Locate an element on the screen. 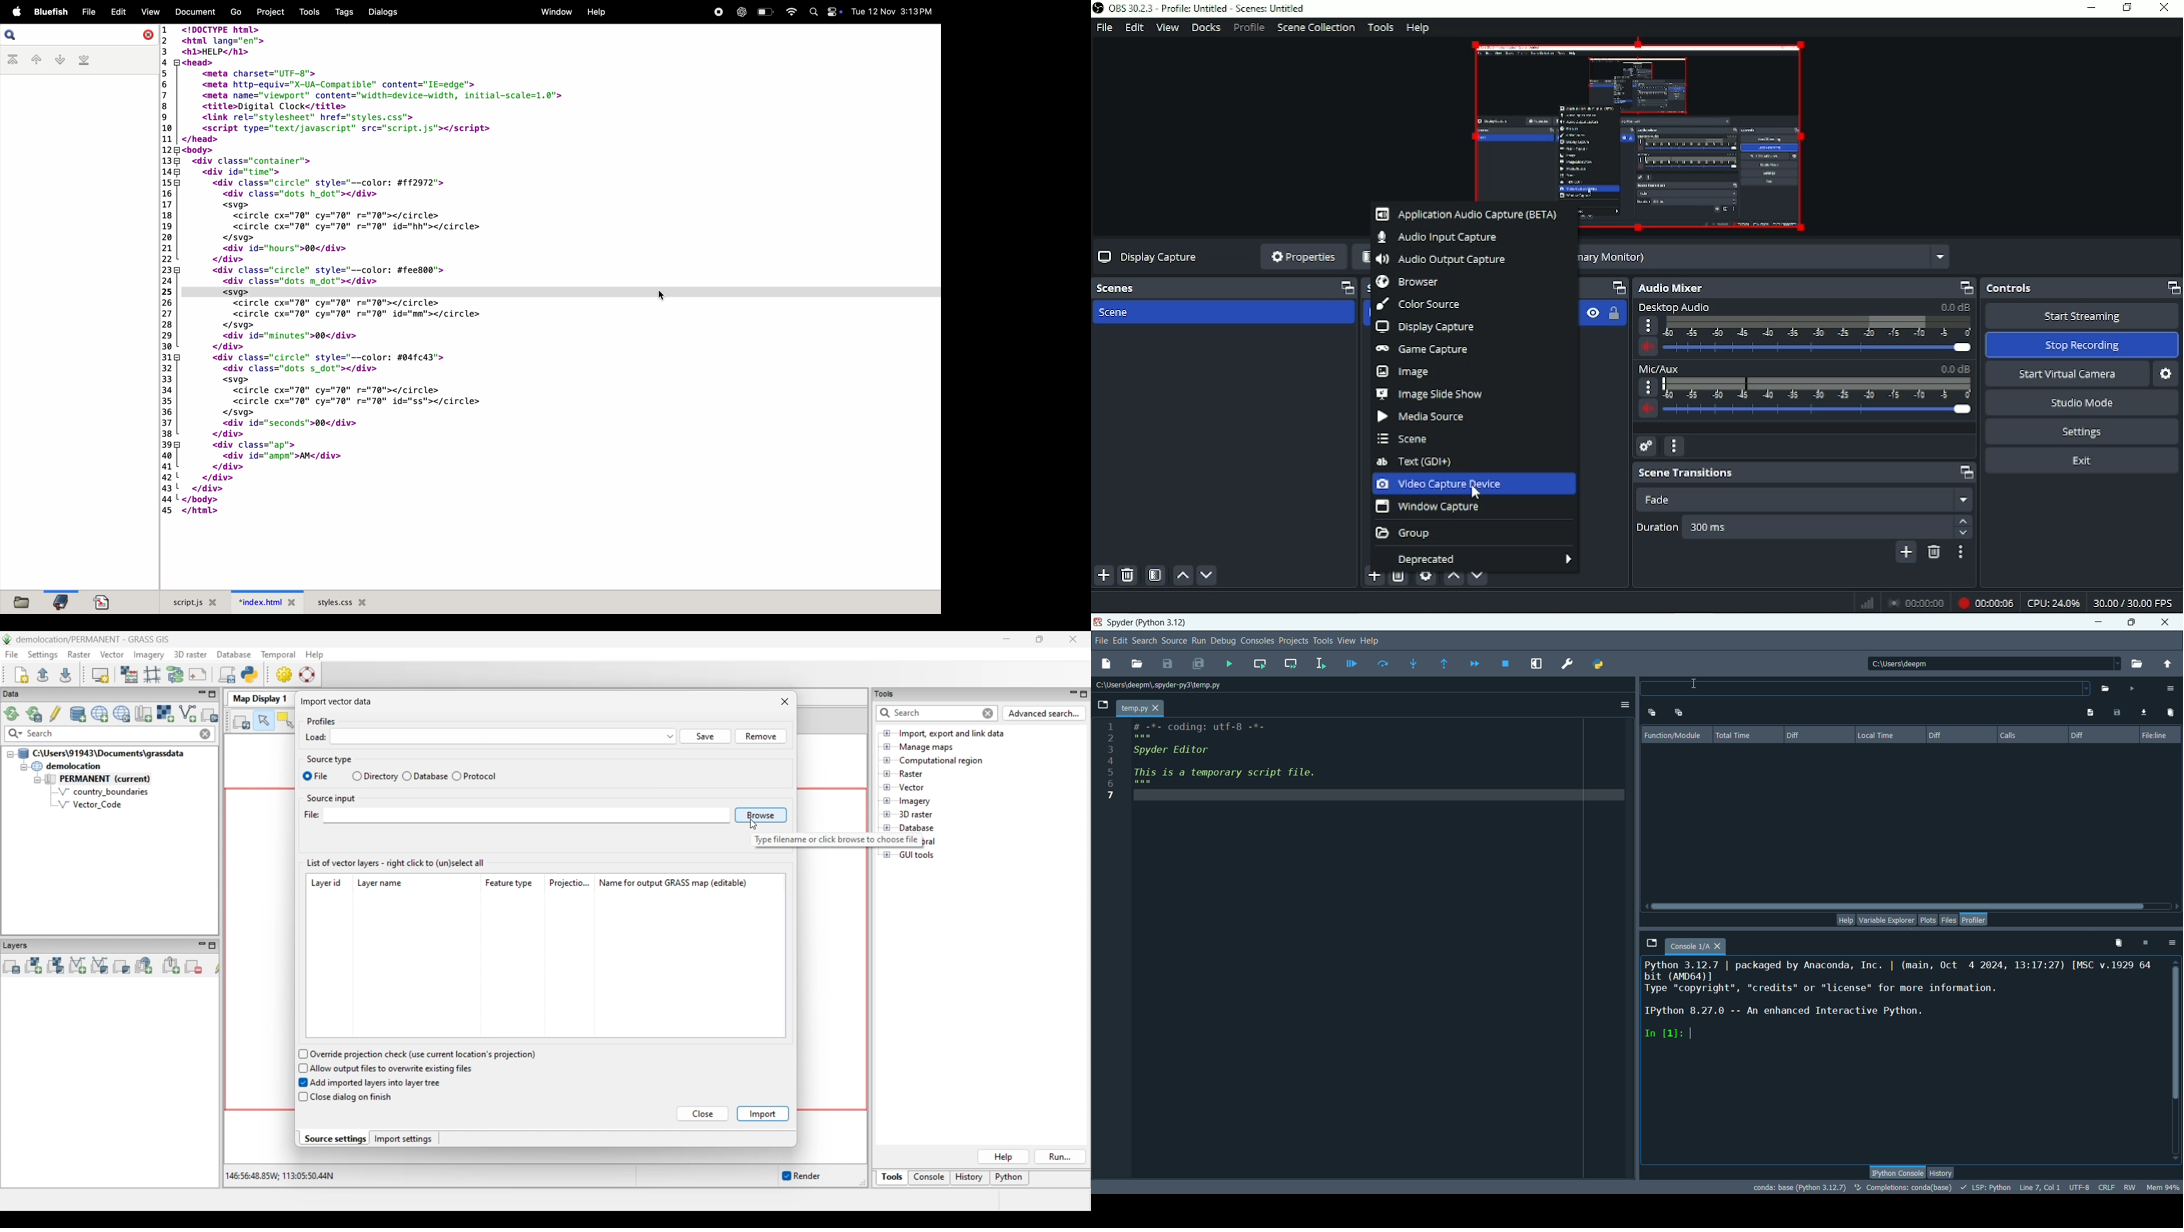  Scenes is located at coordinates (1224, 287).